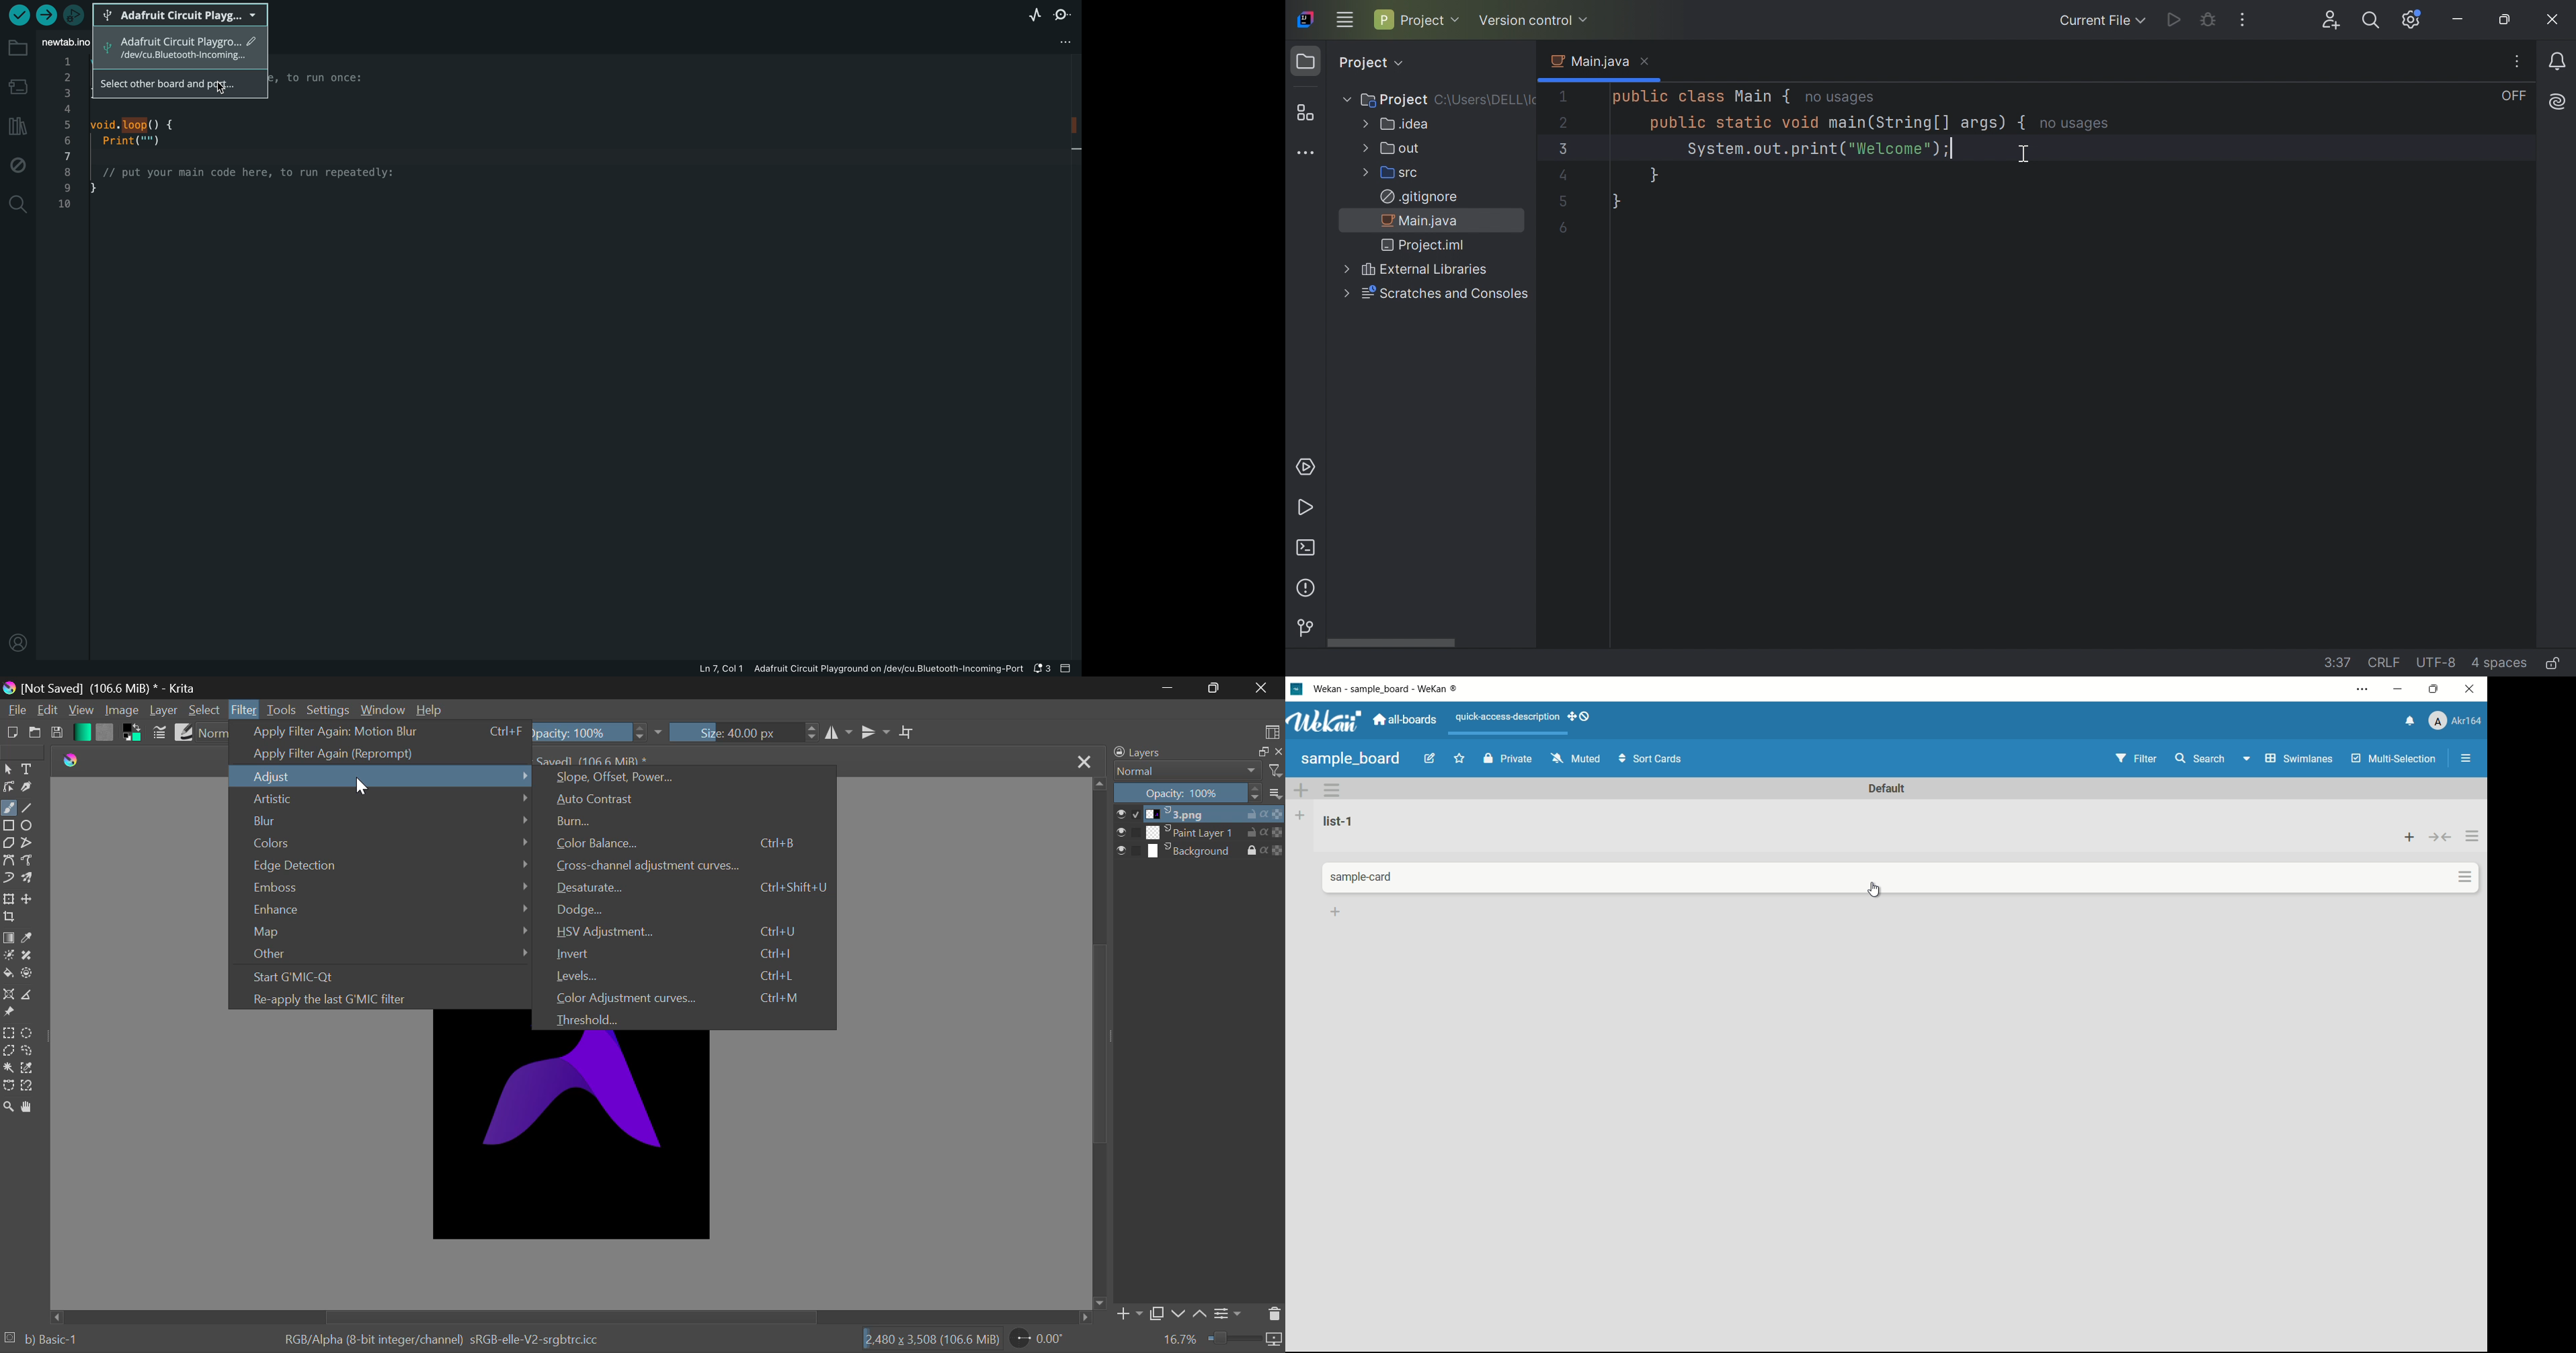 This screenshot has width=2576, height=1372. I want to click on Normal, so click(1185, 772).